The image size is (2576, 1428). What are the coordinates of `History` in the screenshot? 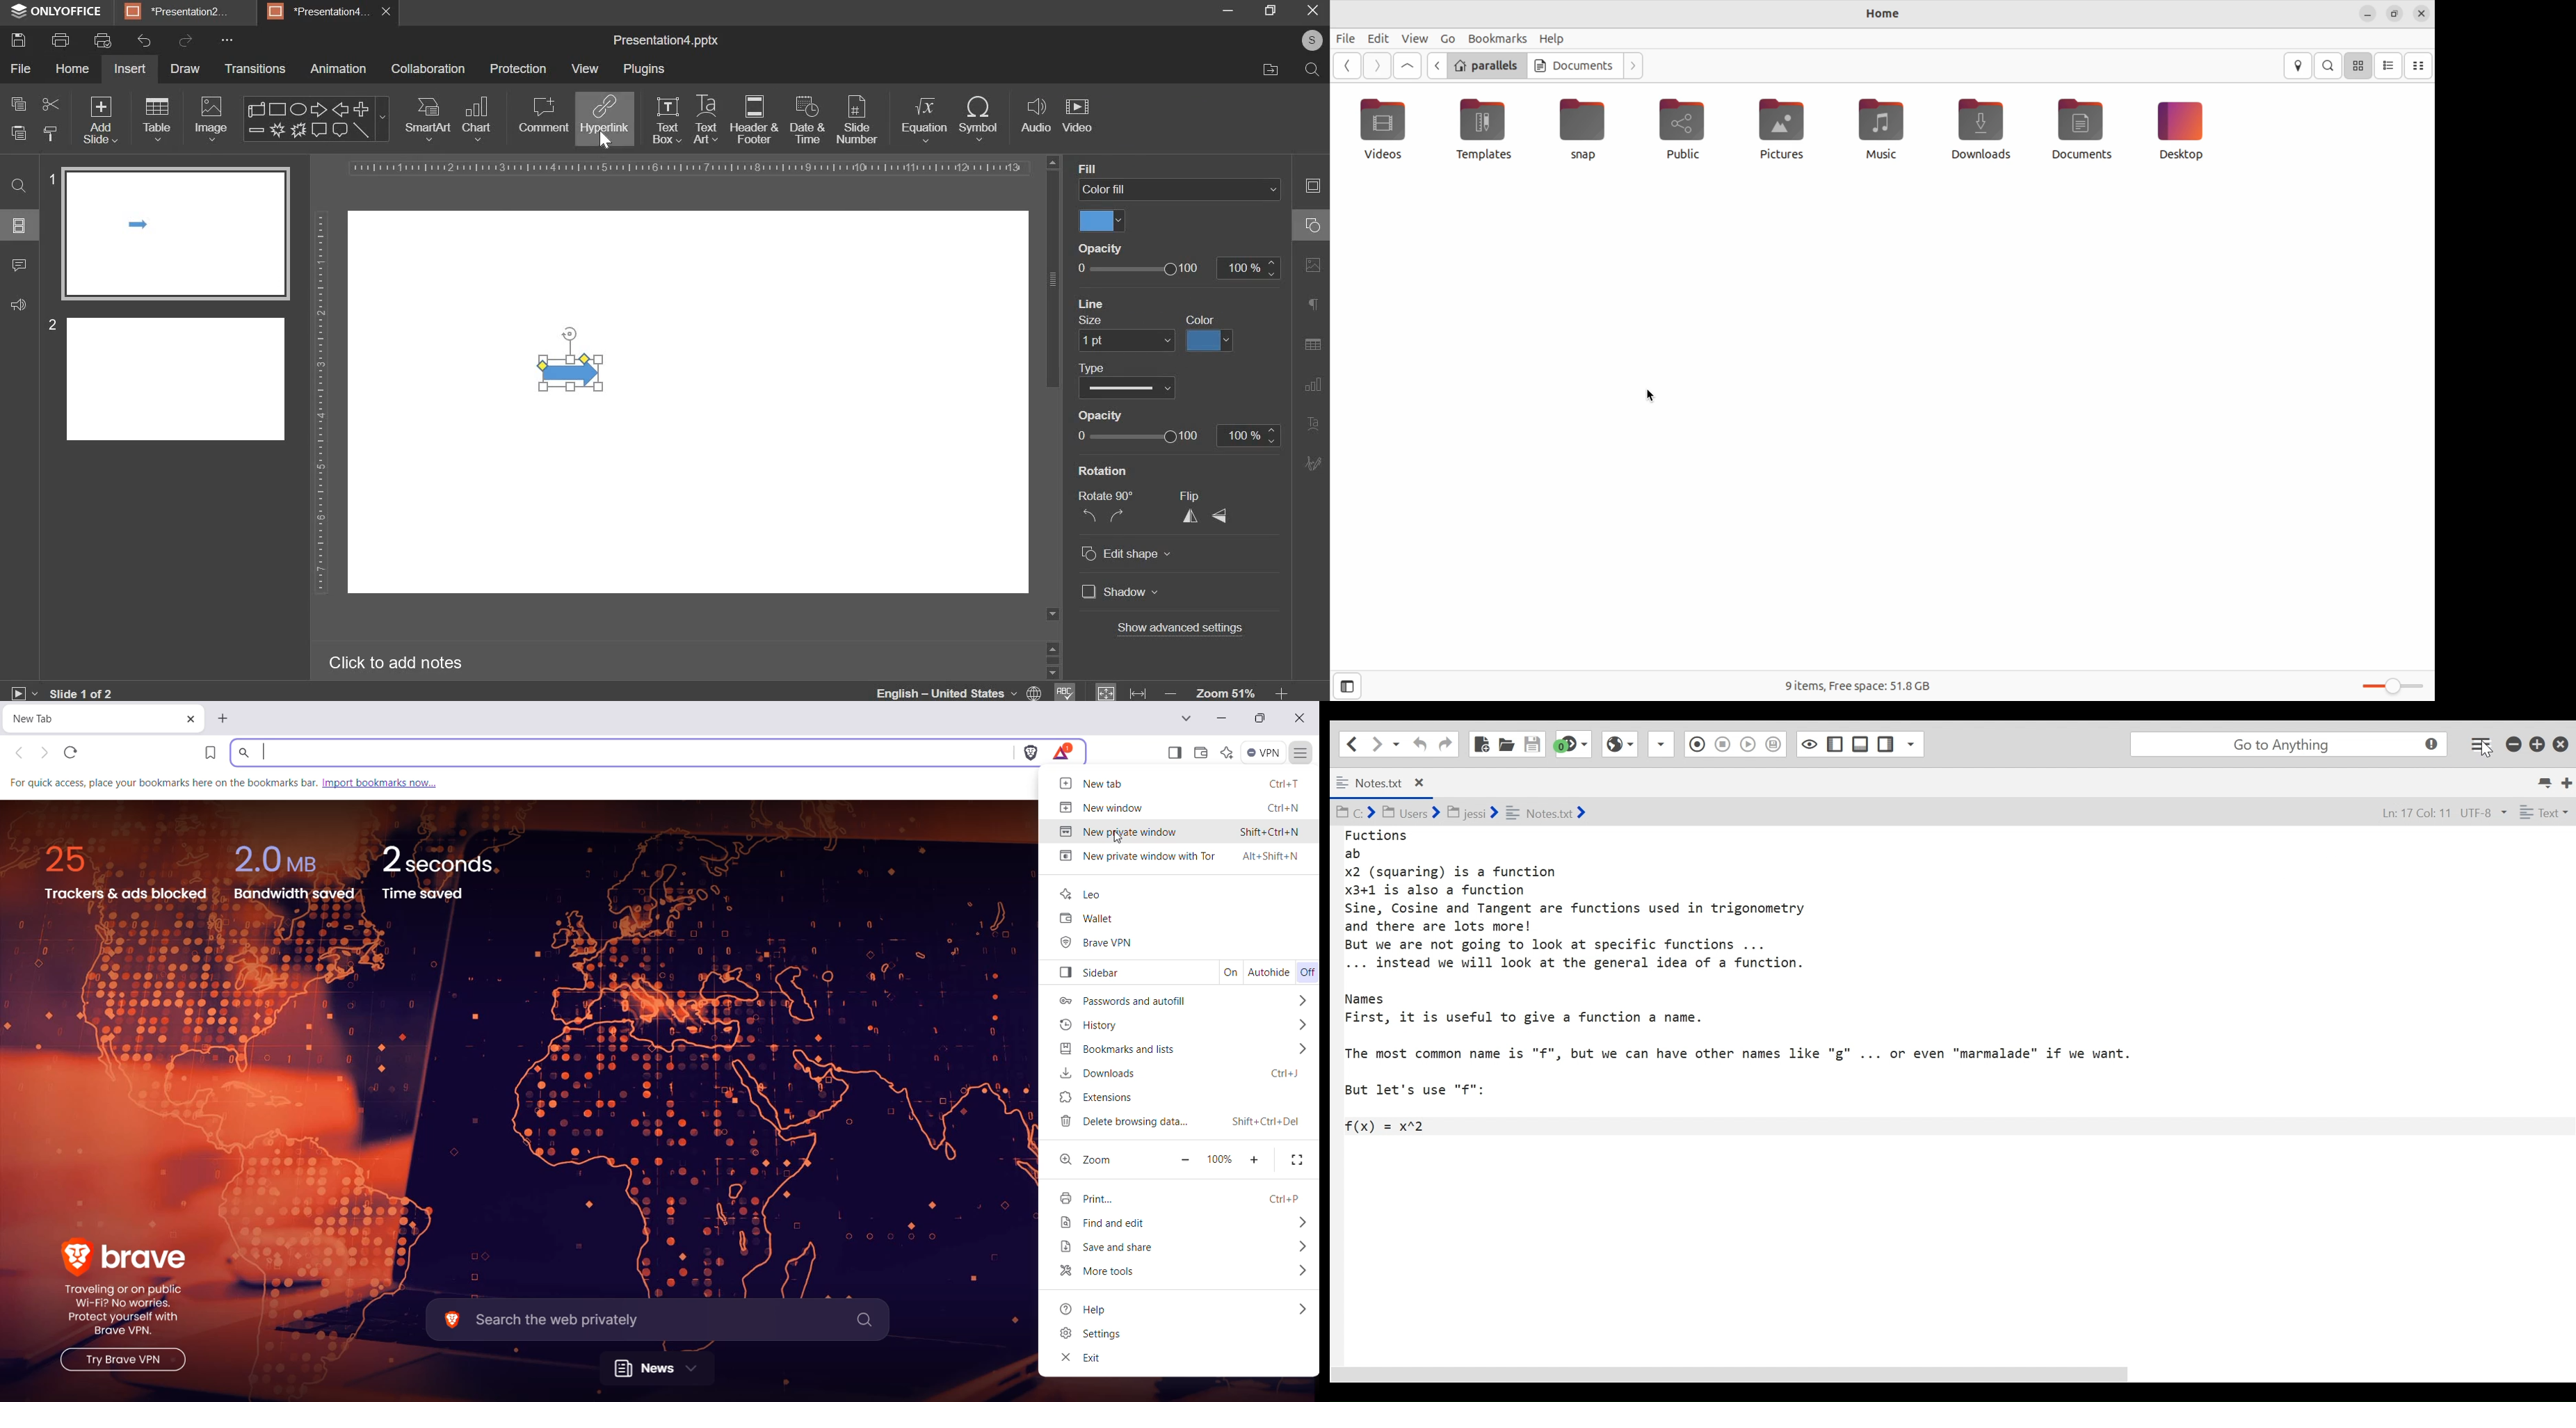 It's located at (1092, 1025).